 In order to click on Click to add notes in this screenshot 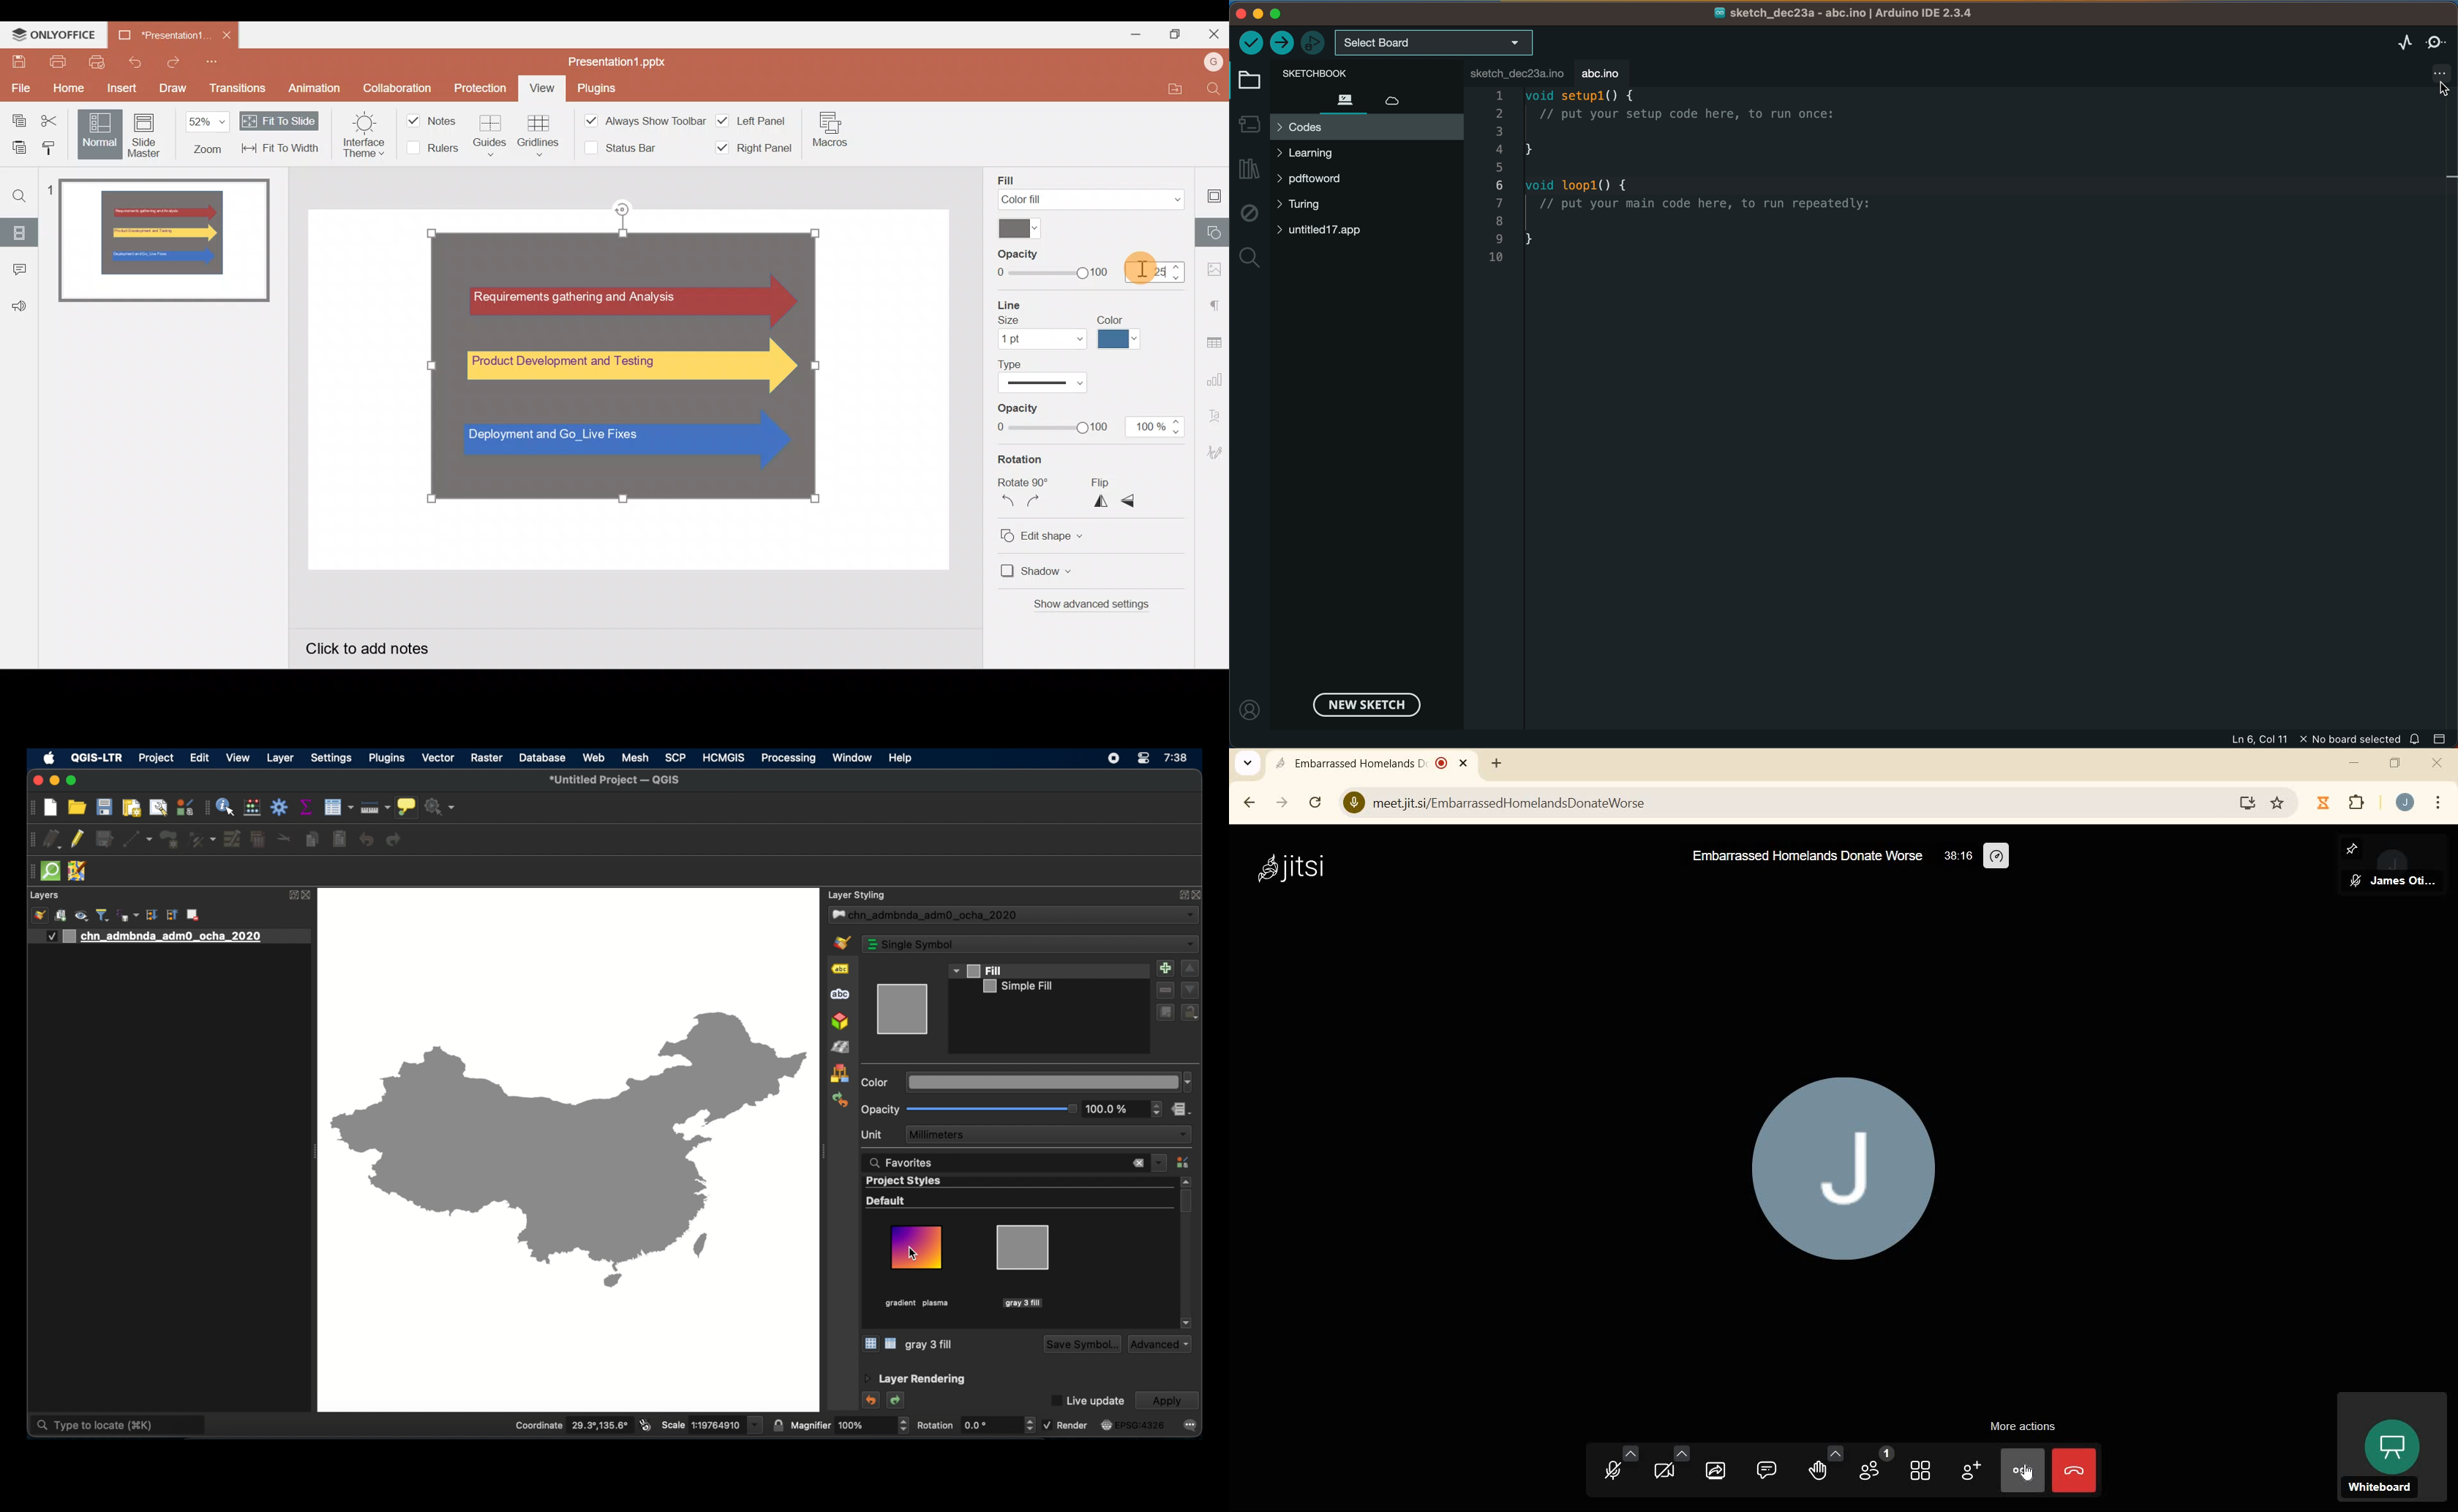, I will do `click(382, 646)`.